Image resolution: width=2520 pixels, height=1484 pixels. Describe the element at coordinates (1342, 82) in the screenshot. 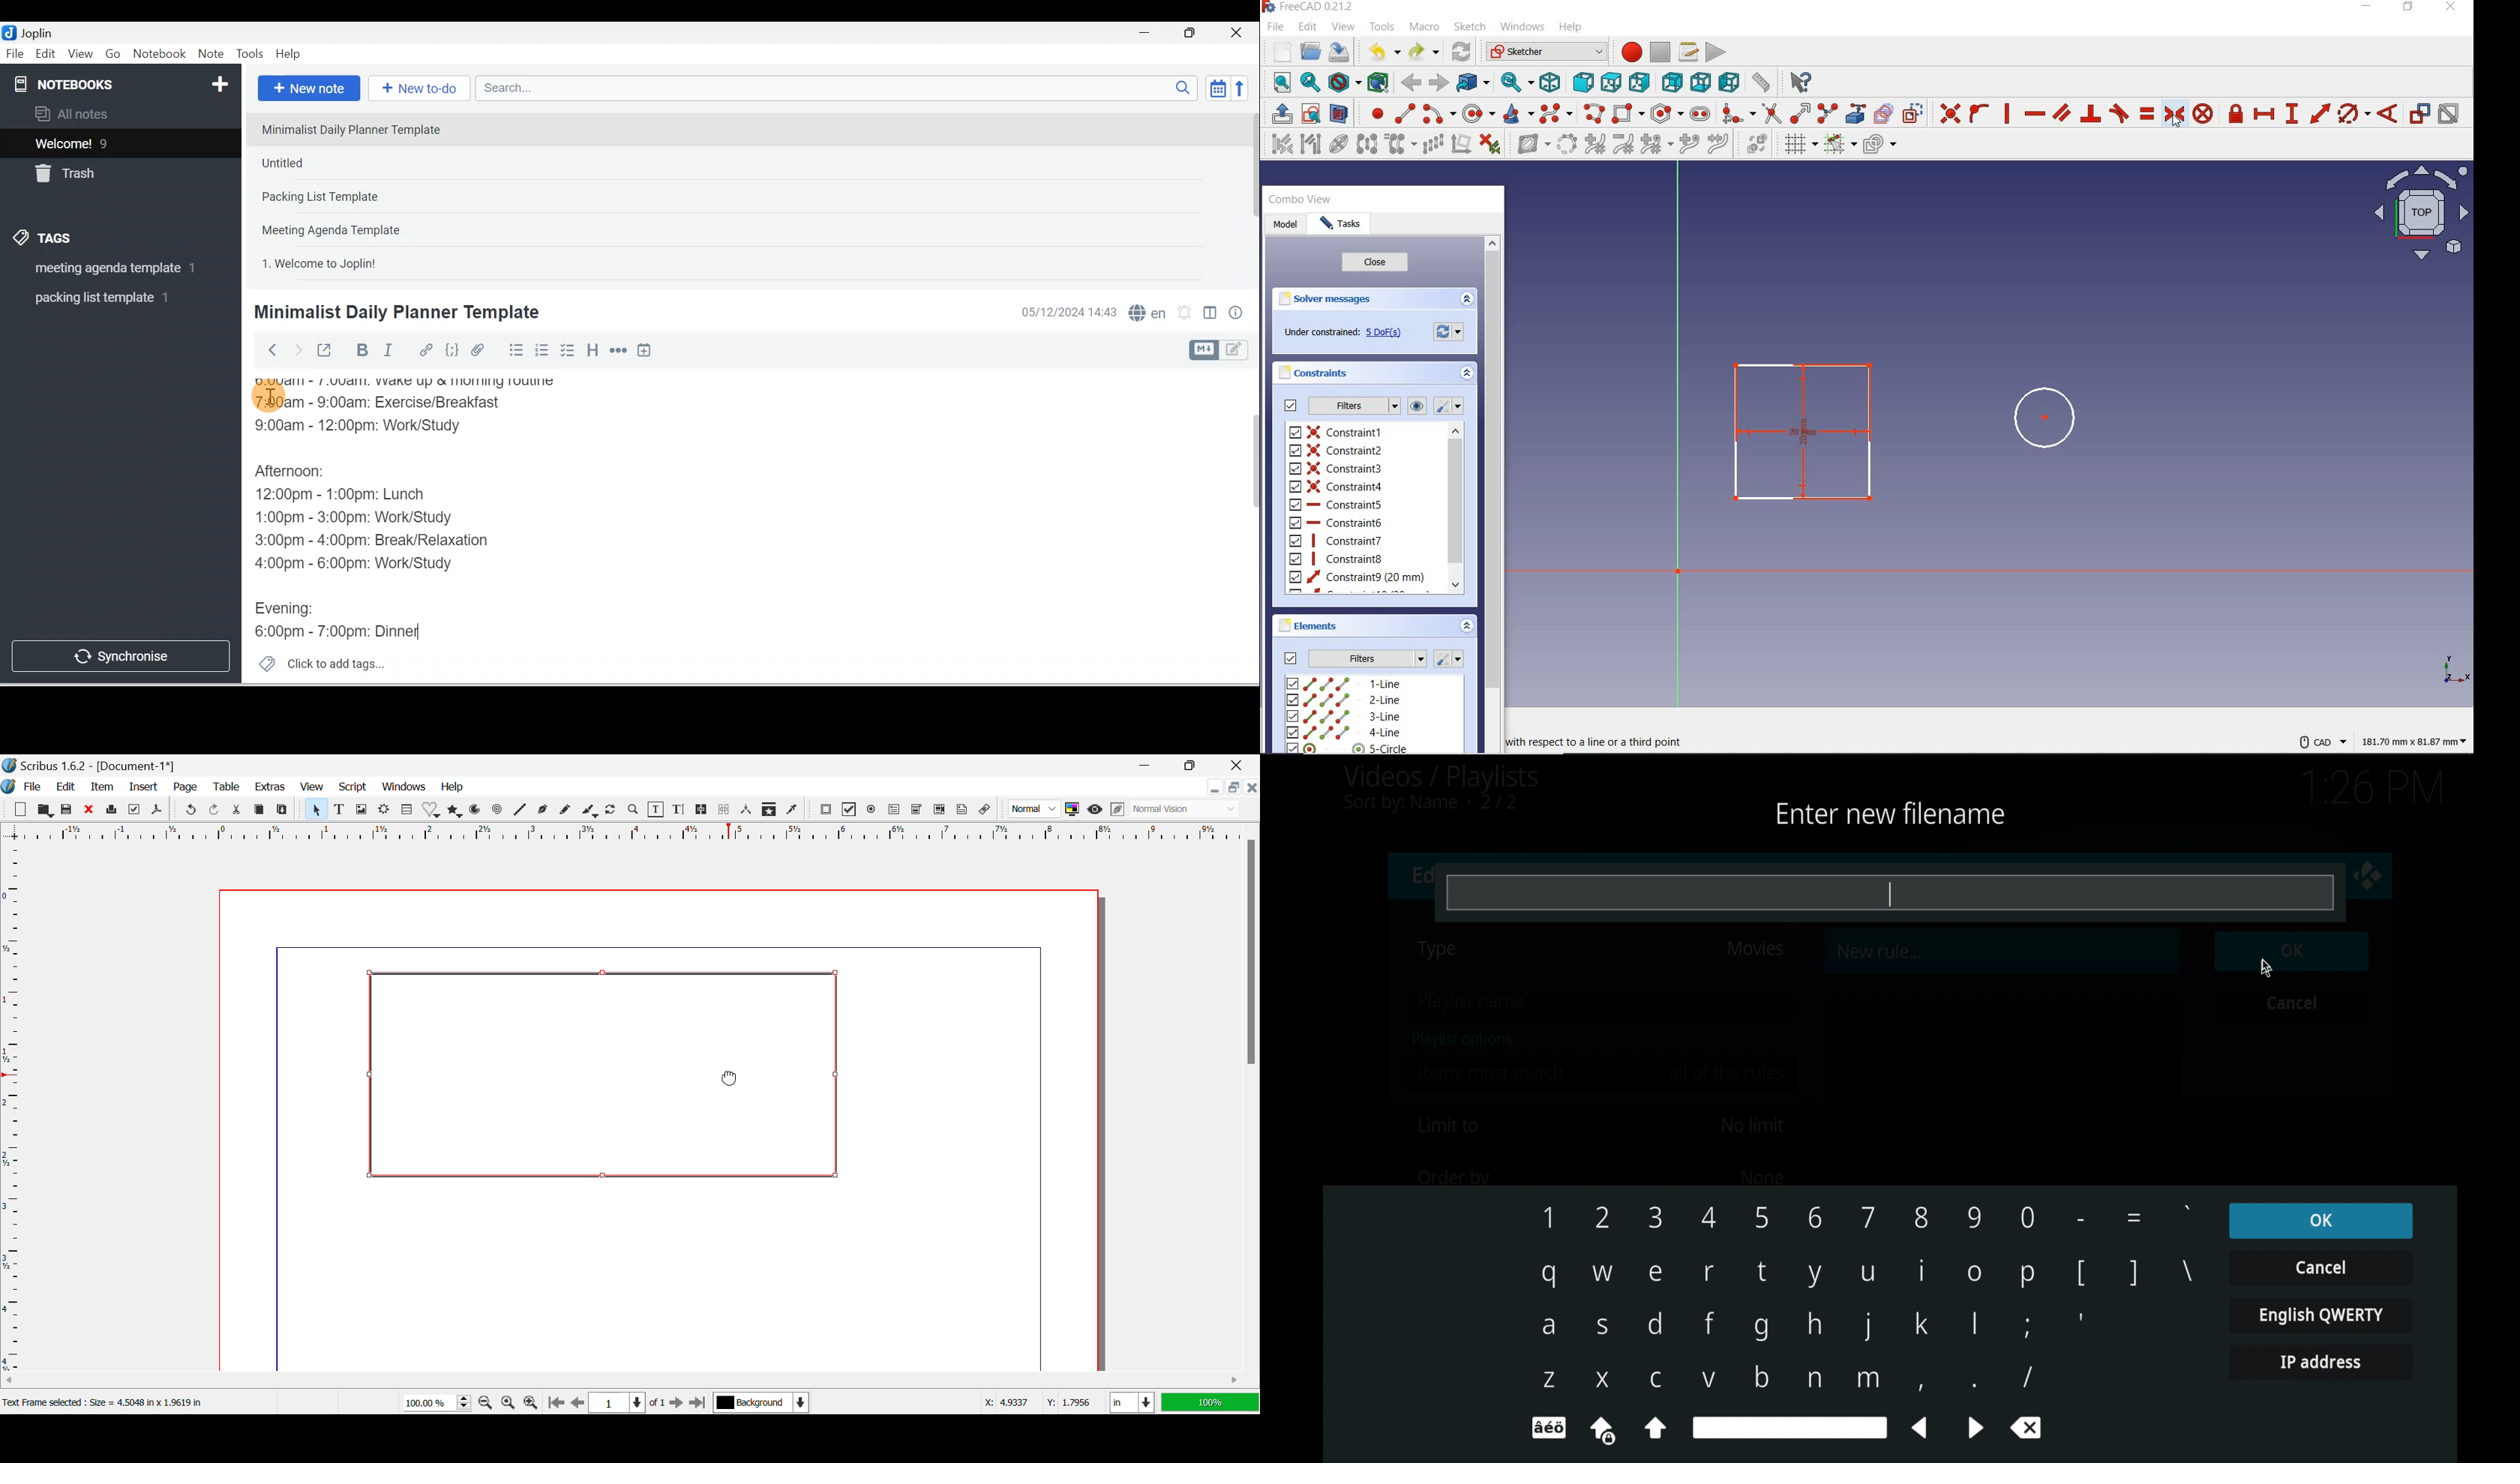

I see `draw style` at that location.